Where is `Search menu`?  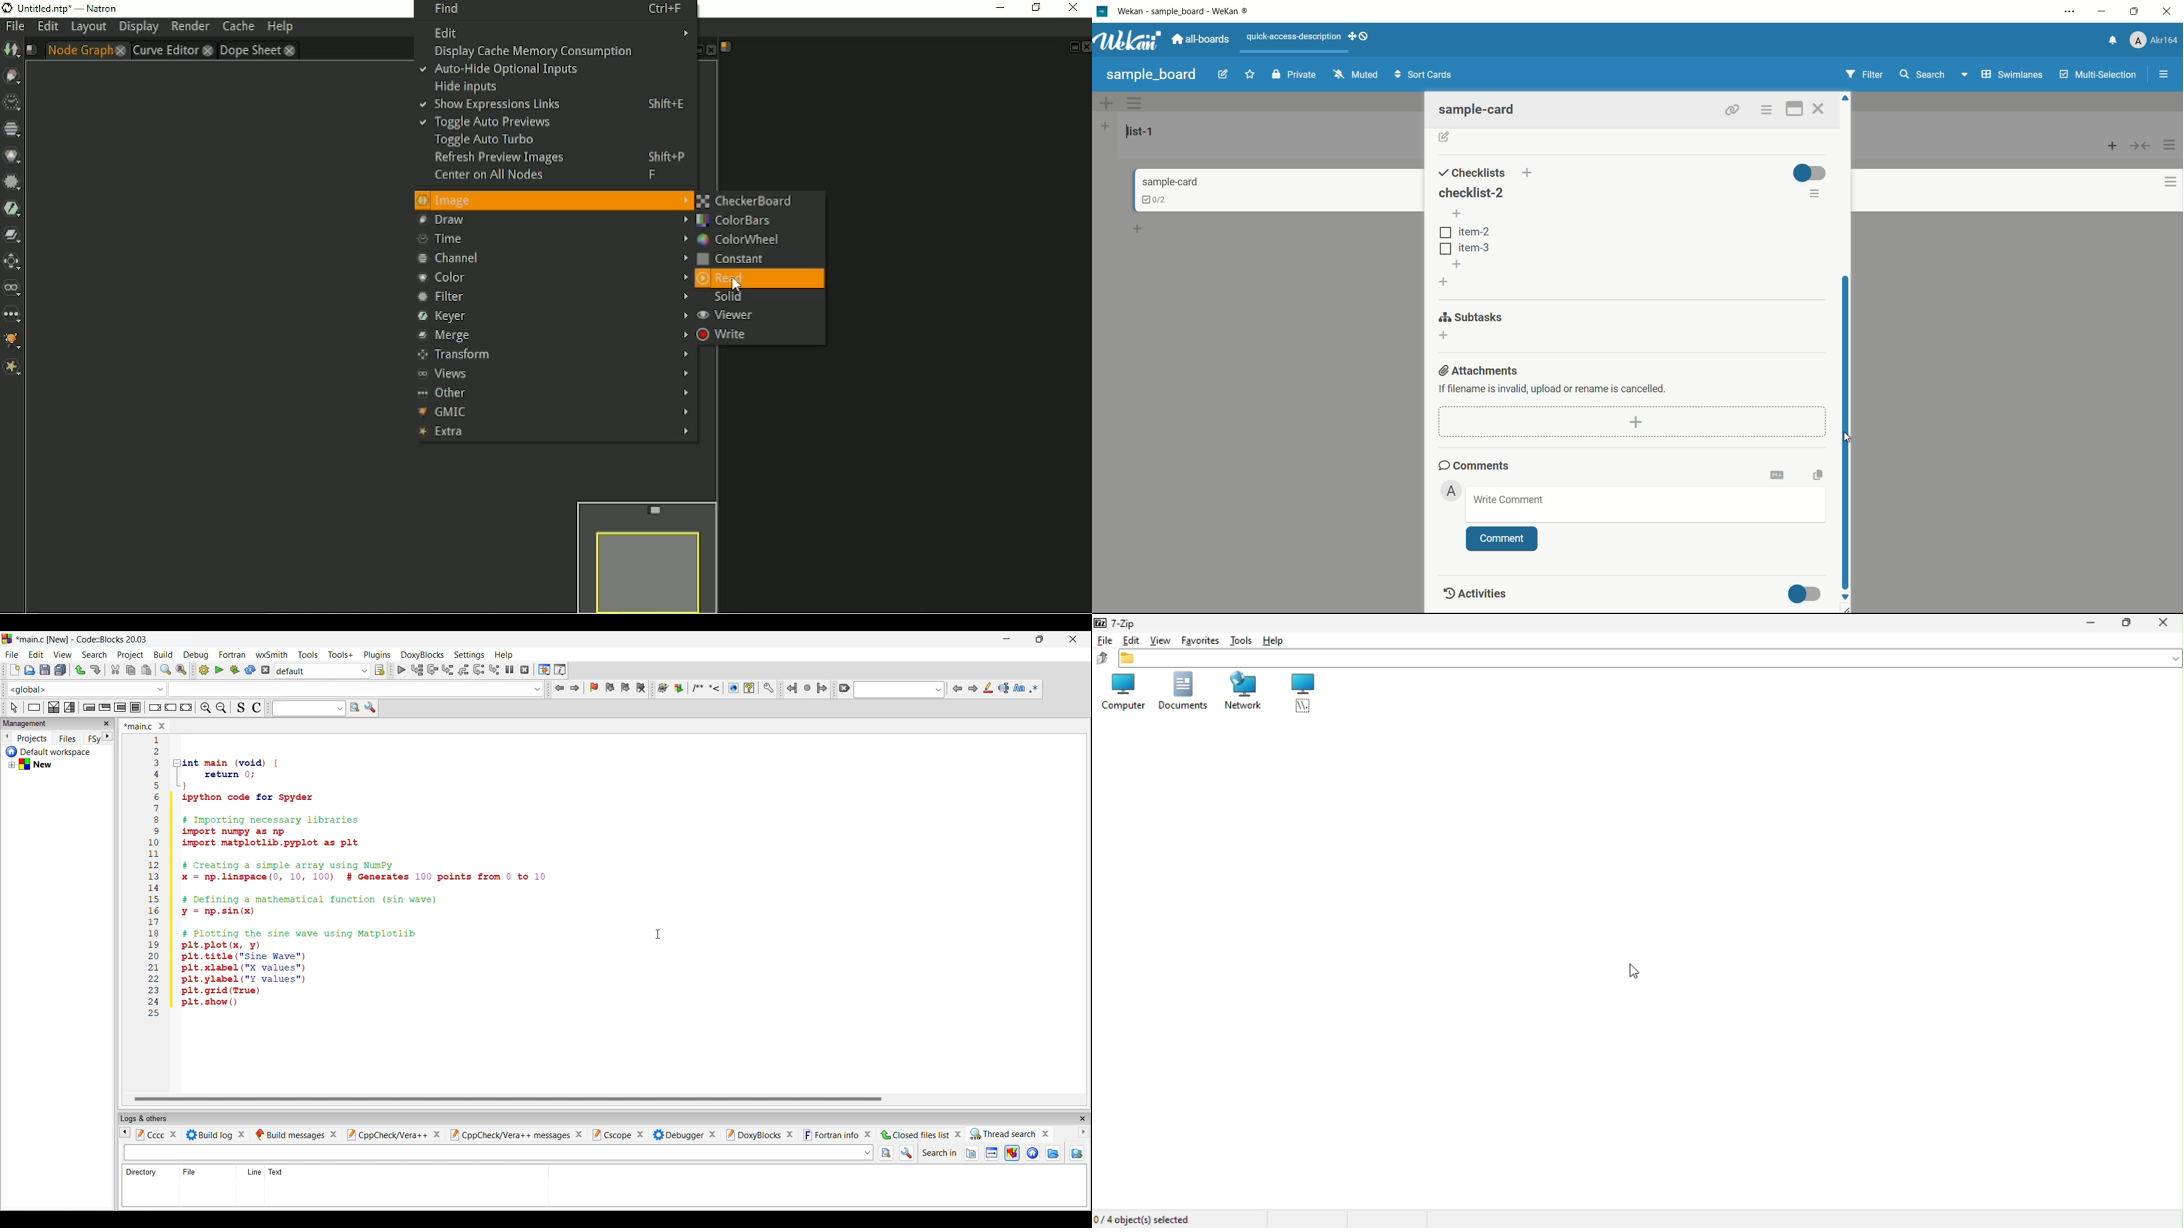
Search menu is located at coordinates (94, 655).